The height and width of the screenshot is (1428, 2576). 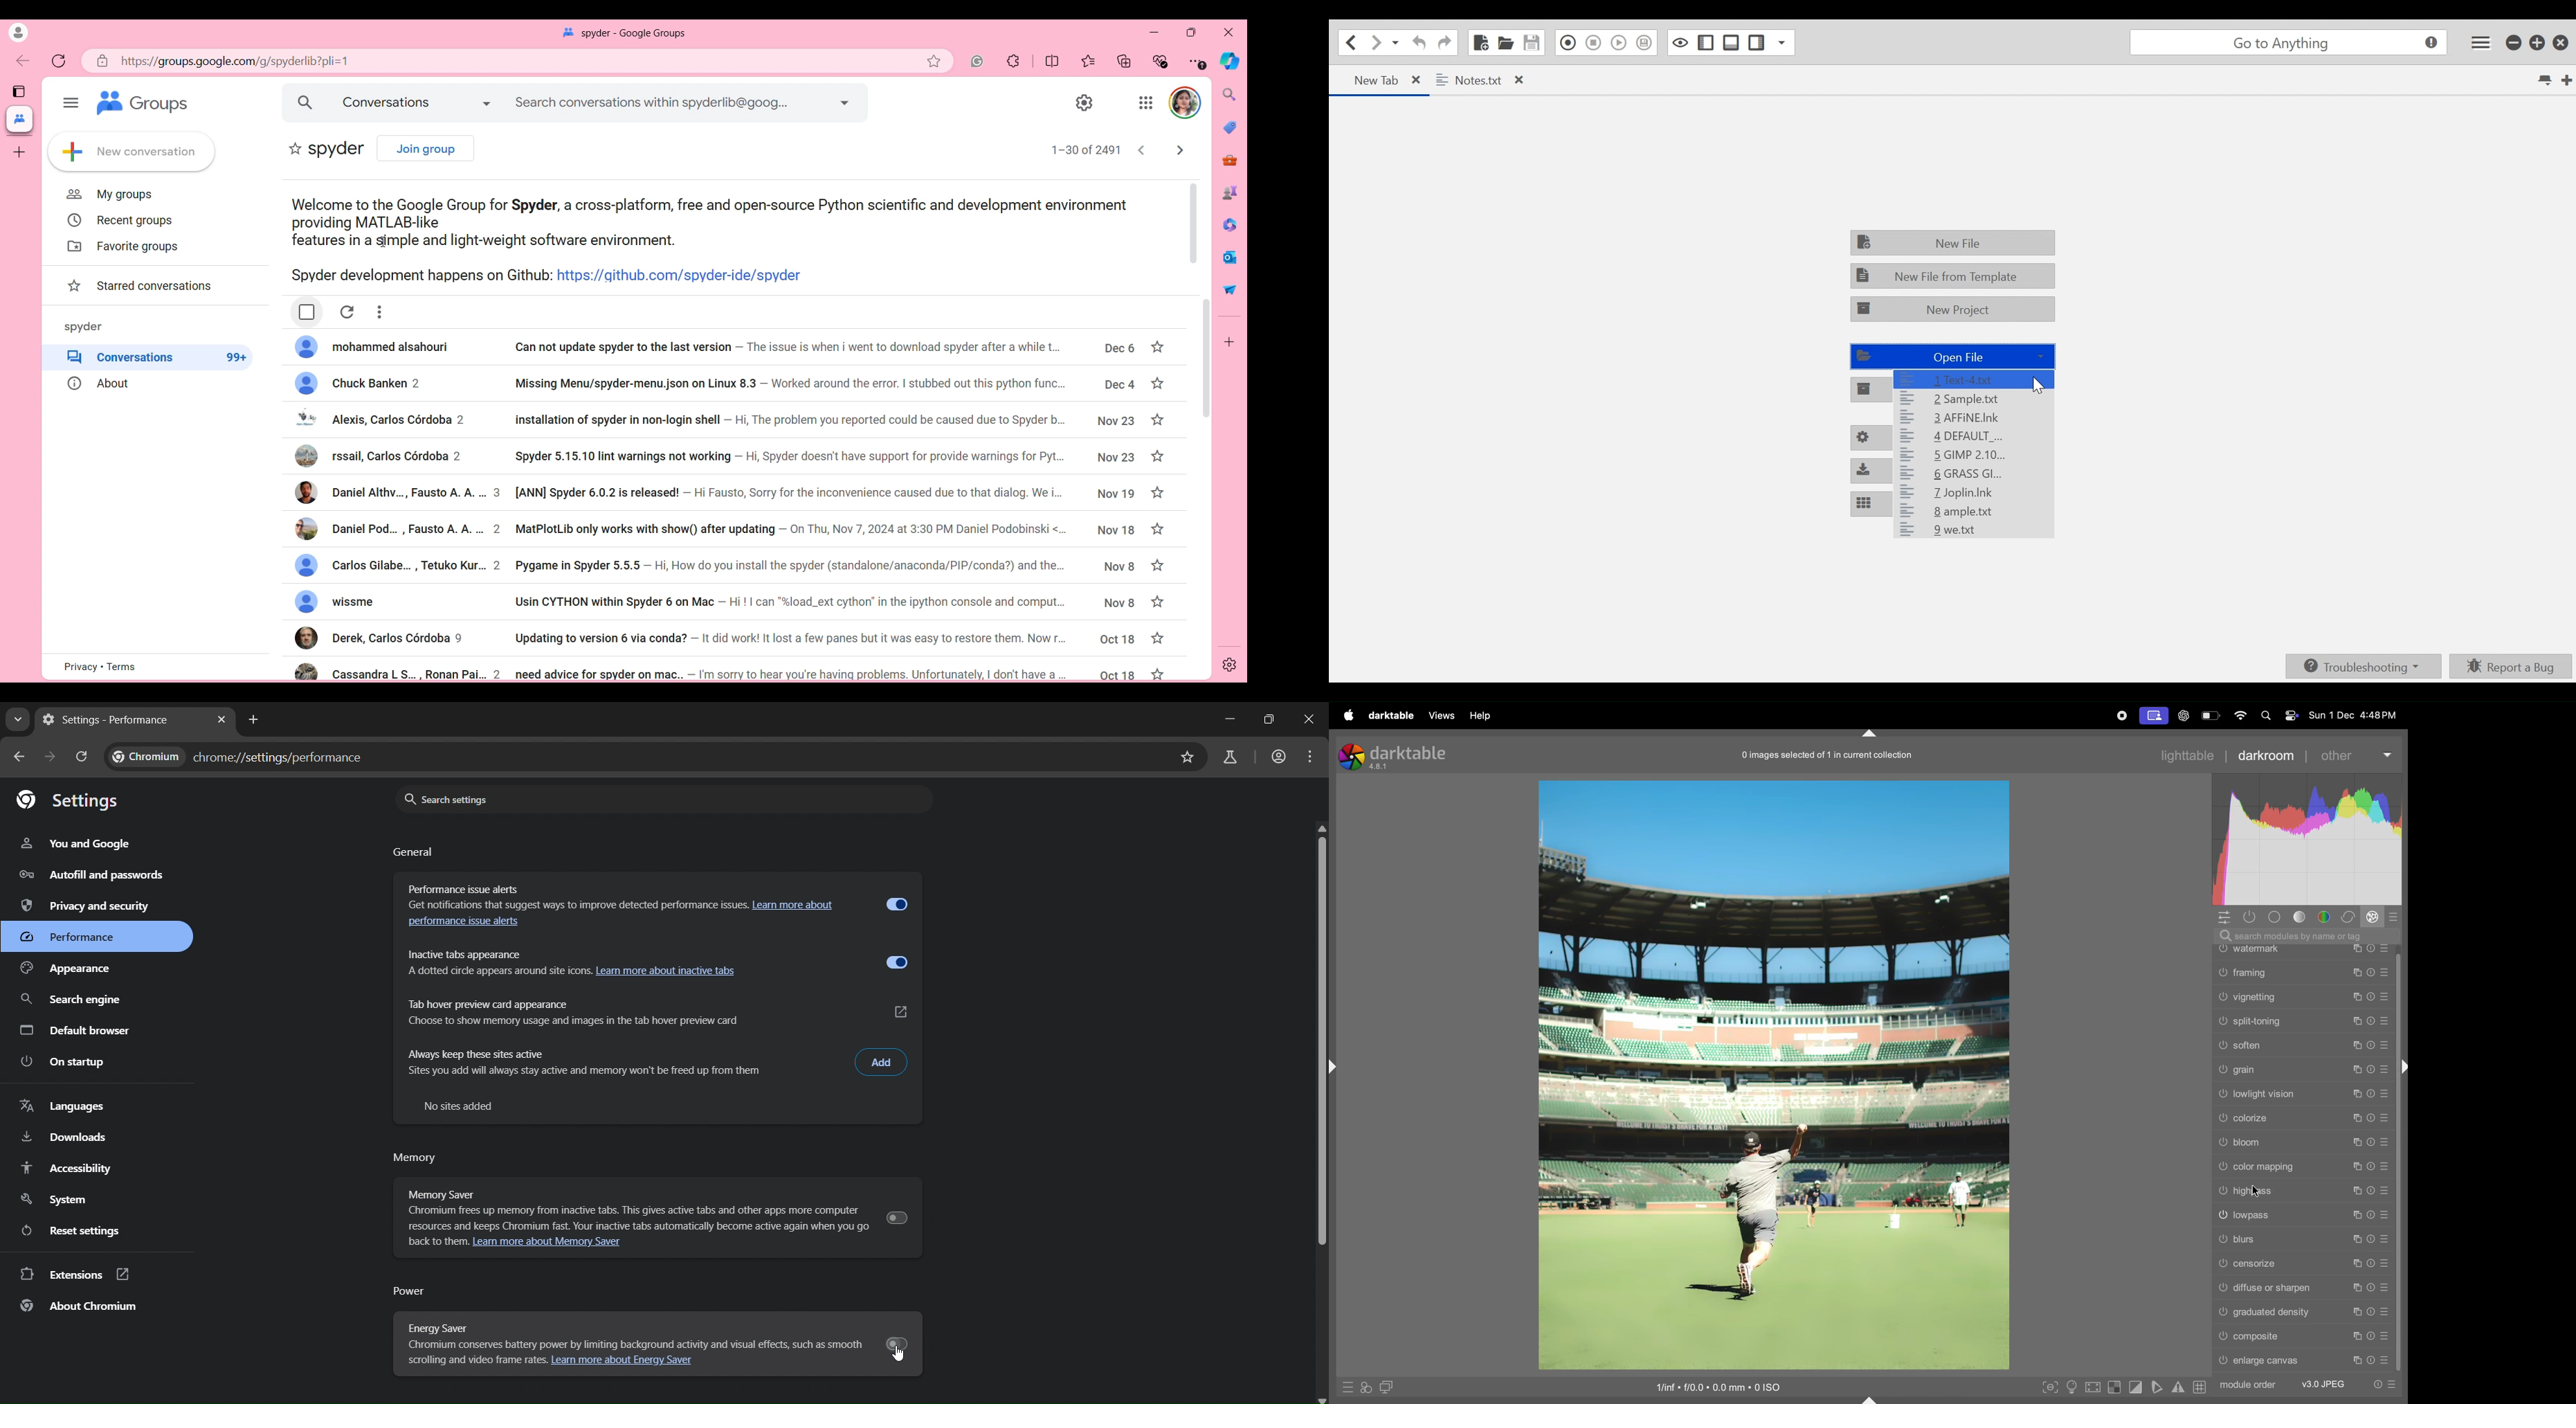 What do you see at coordinates (623, 1009) in the screenshot?
I see `tab hover preview card appearance` at bounding box center [623, 1009].